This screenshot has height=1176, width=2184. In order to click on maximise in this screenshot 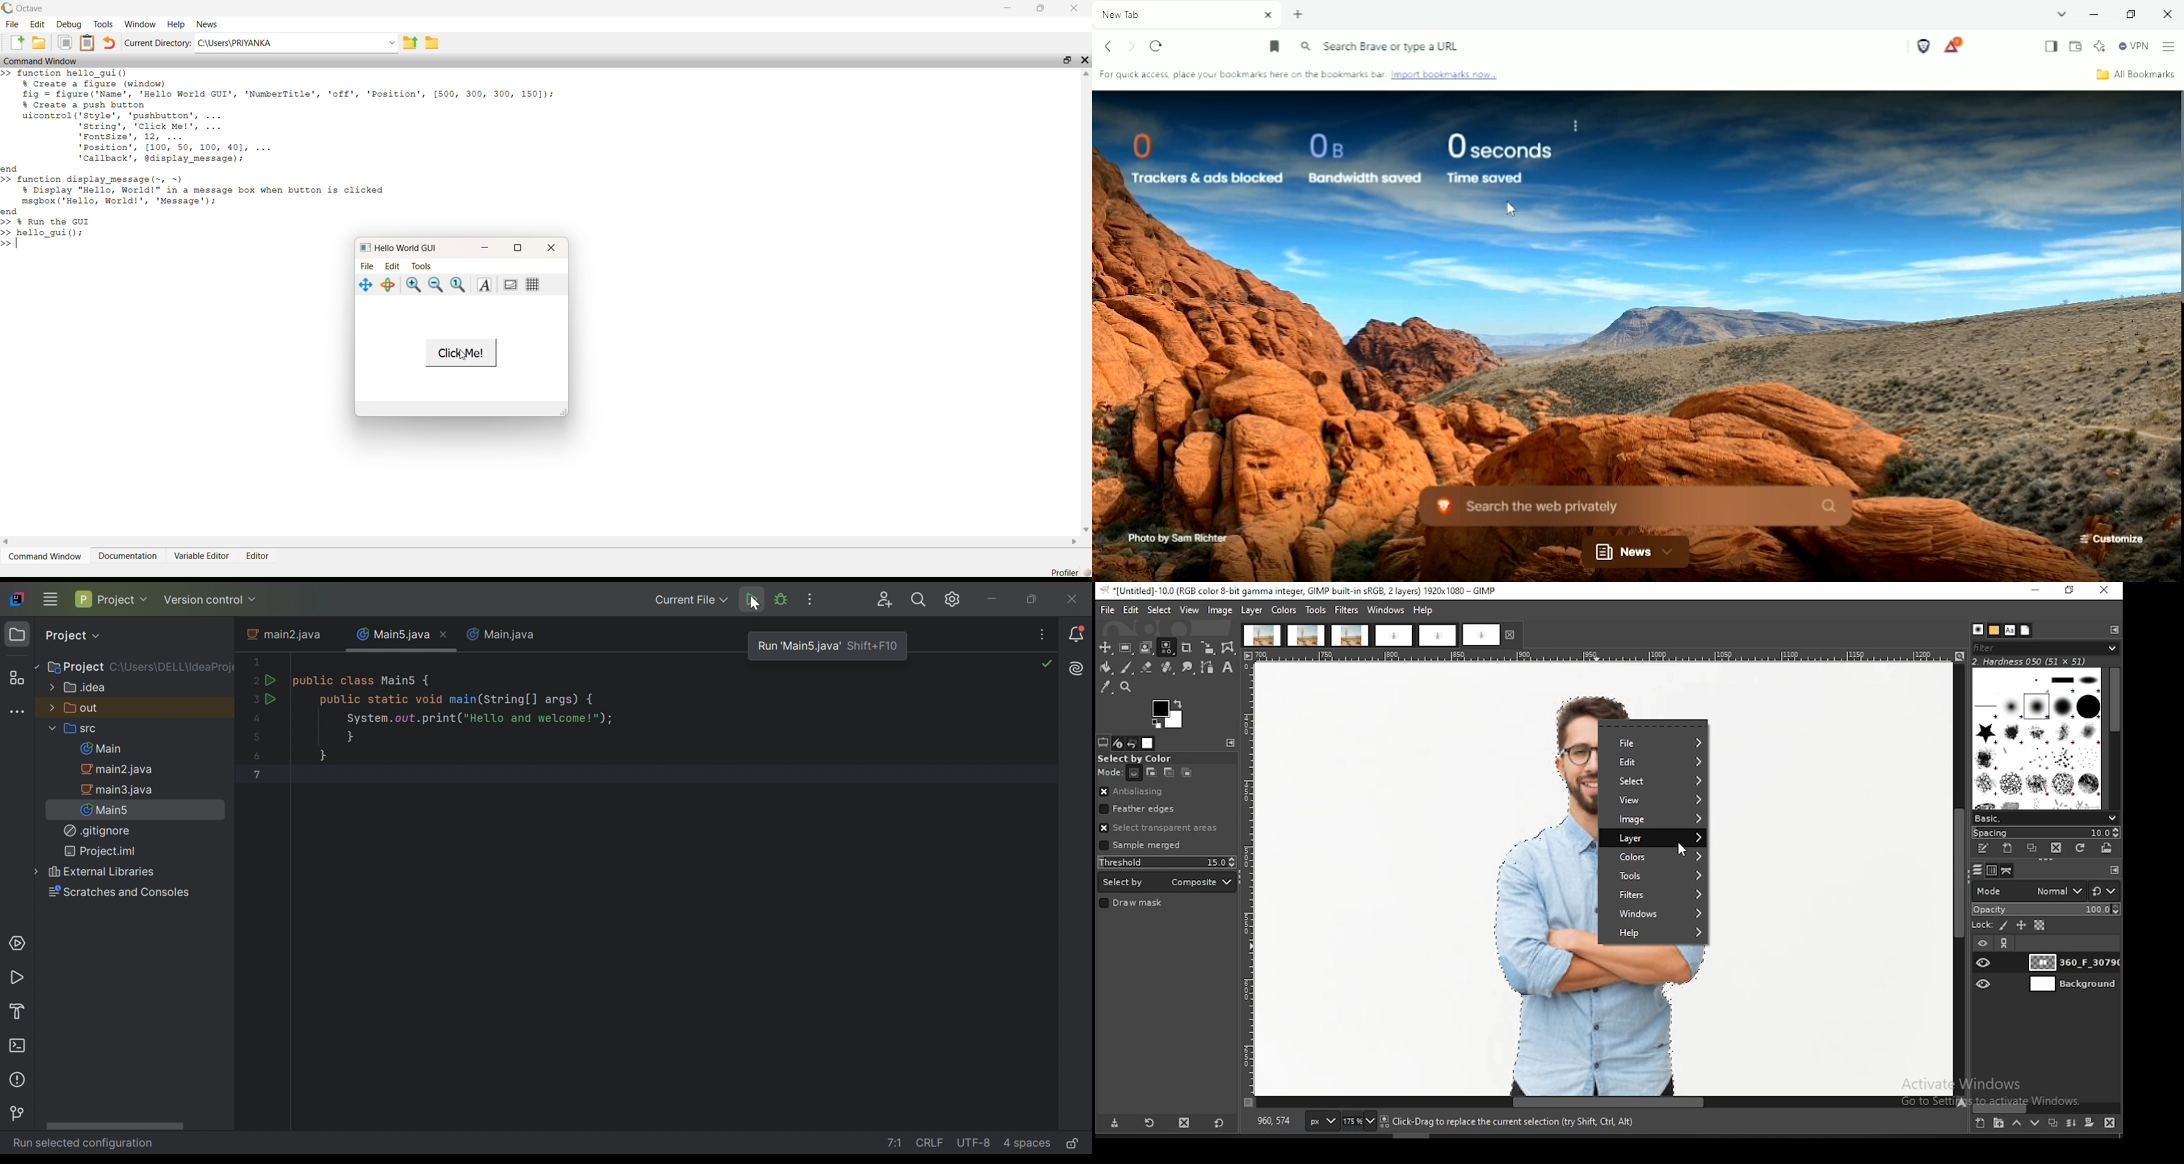, I will do `click(519, 249)`.